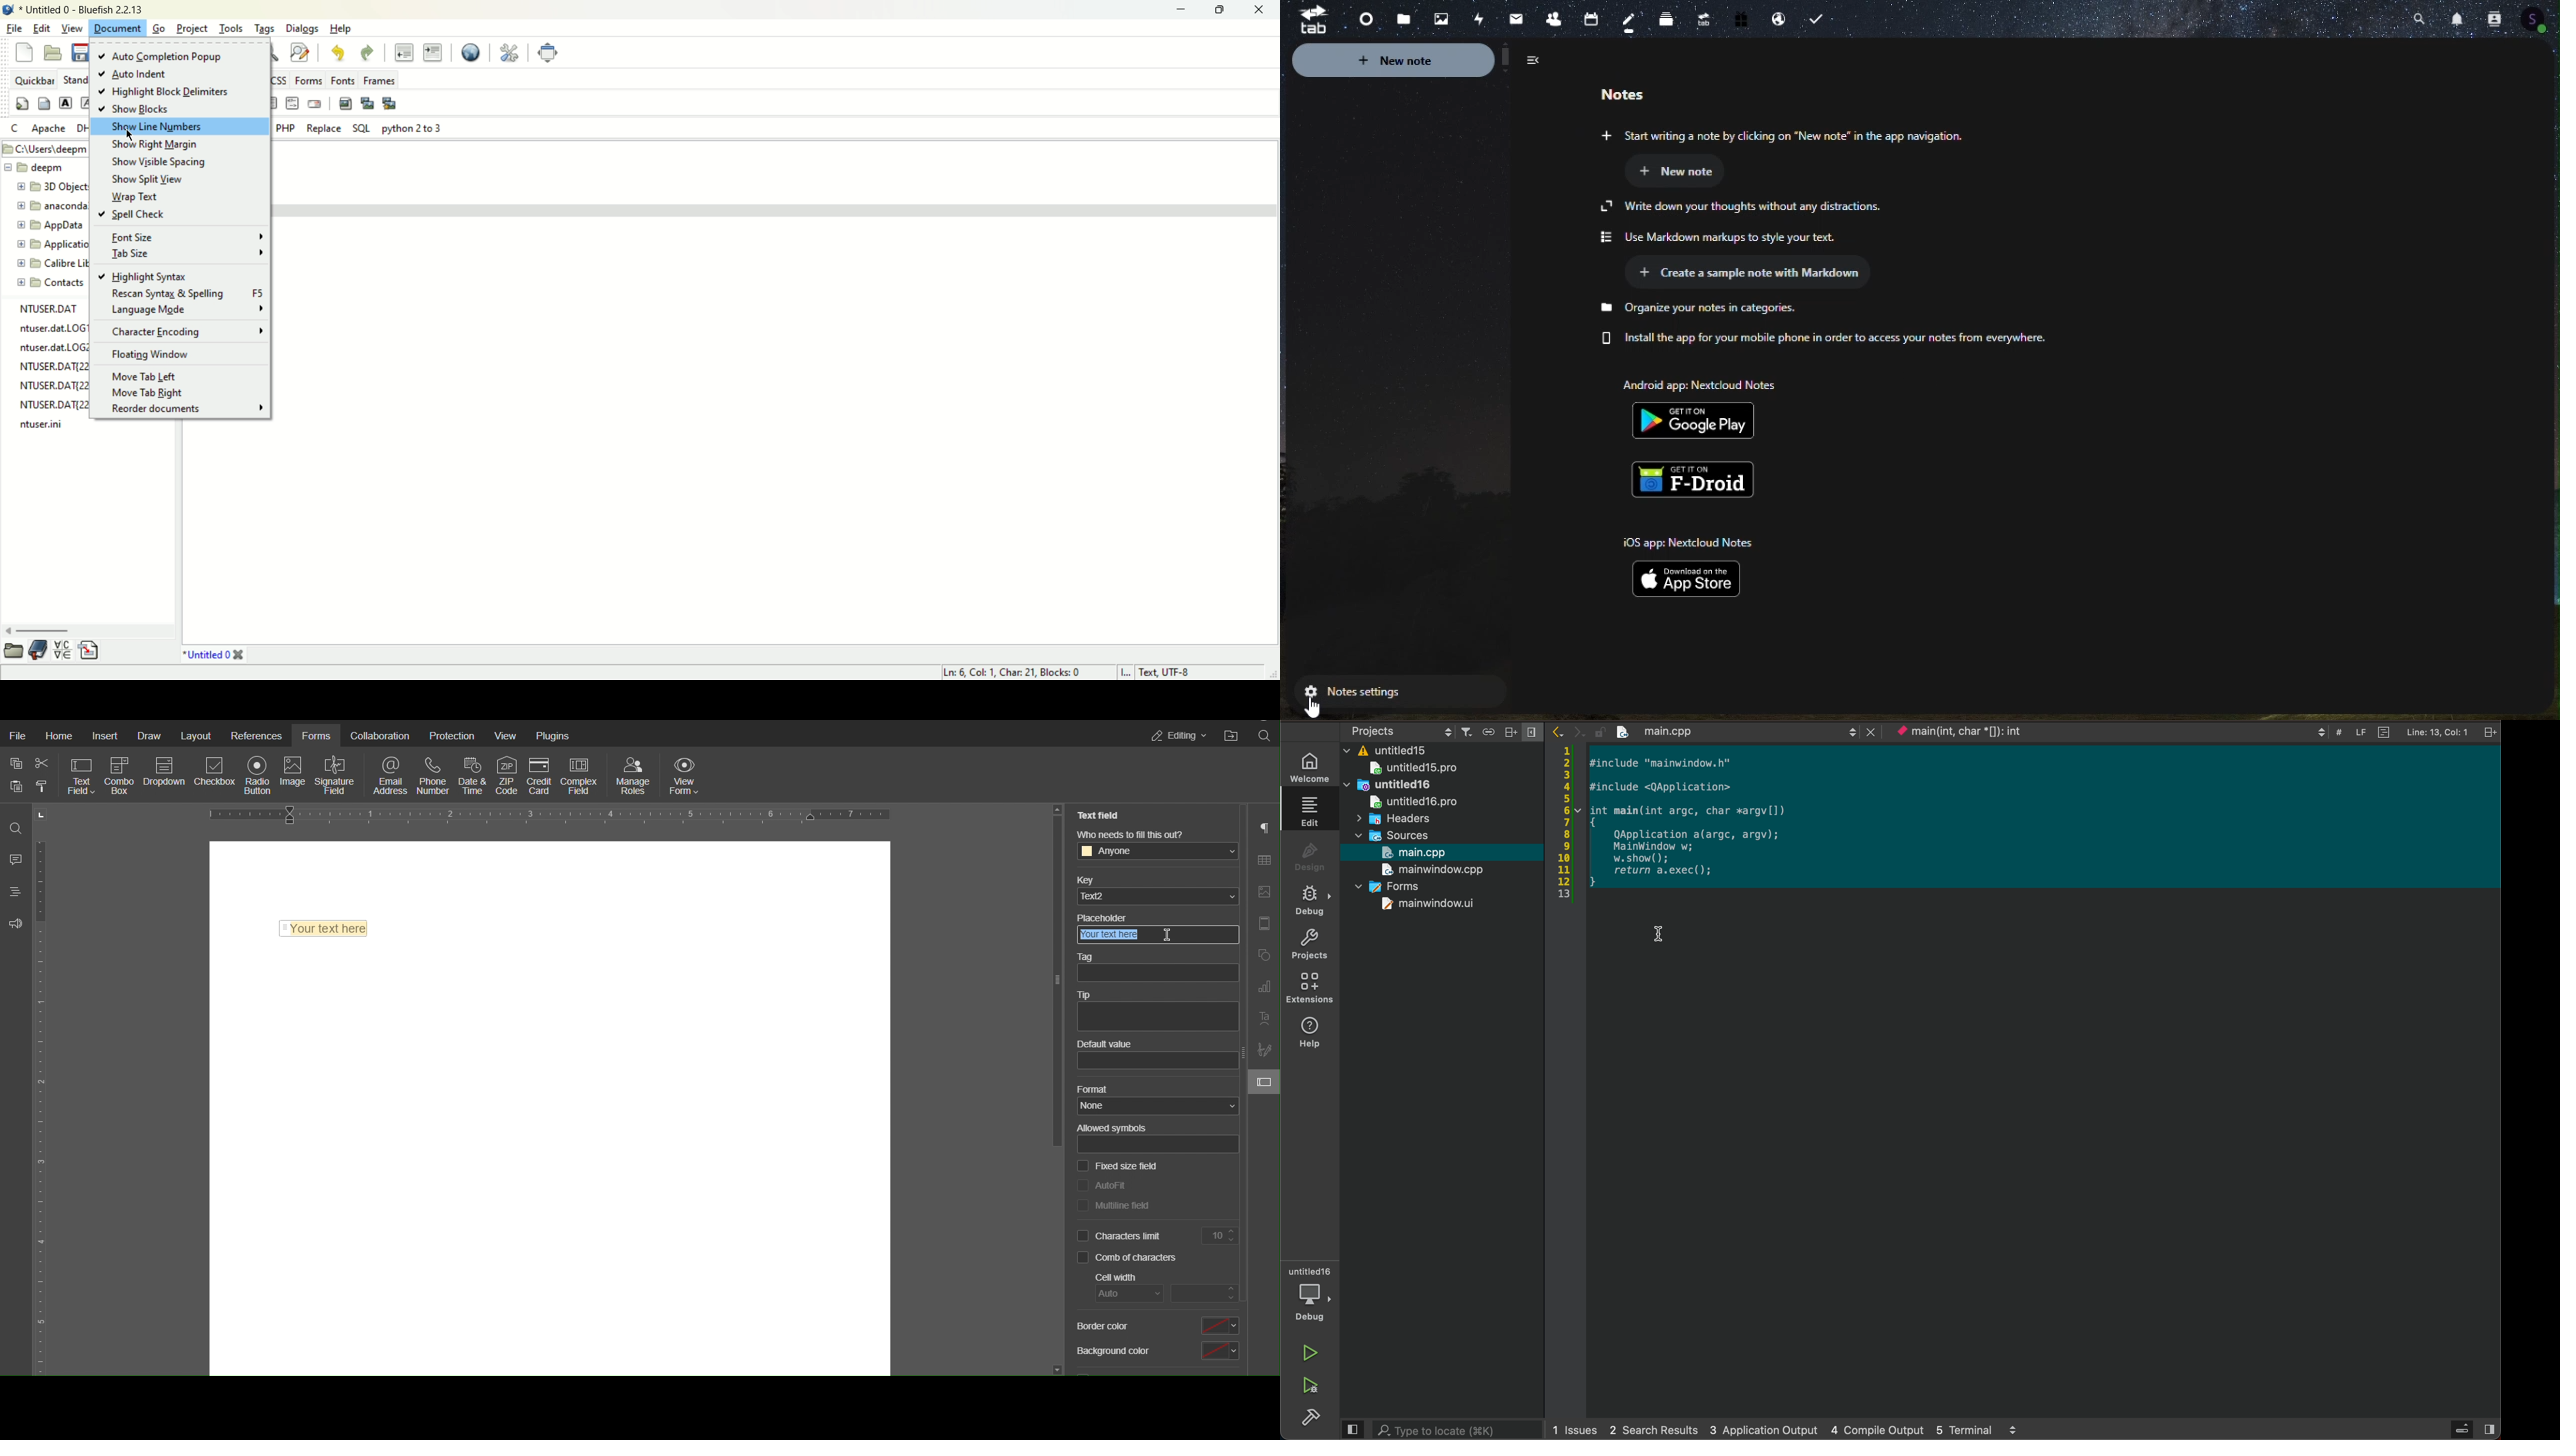  Describe the element at coordinates (1182, 9) in the screenshot. I see `minimize` at that location.